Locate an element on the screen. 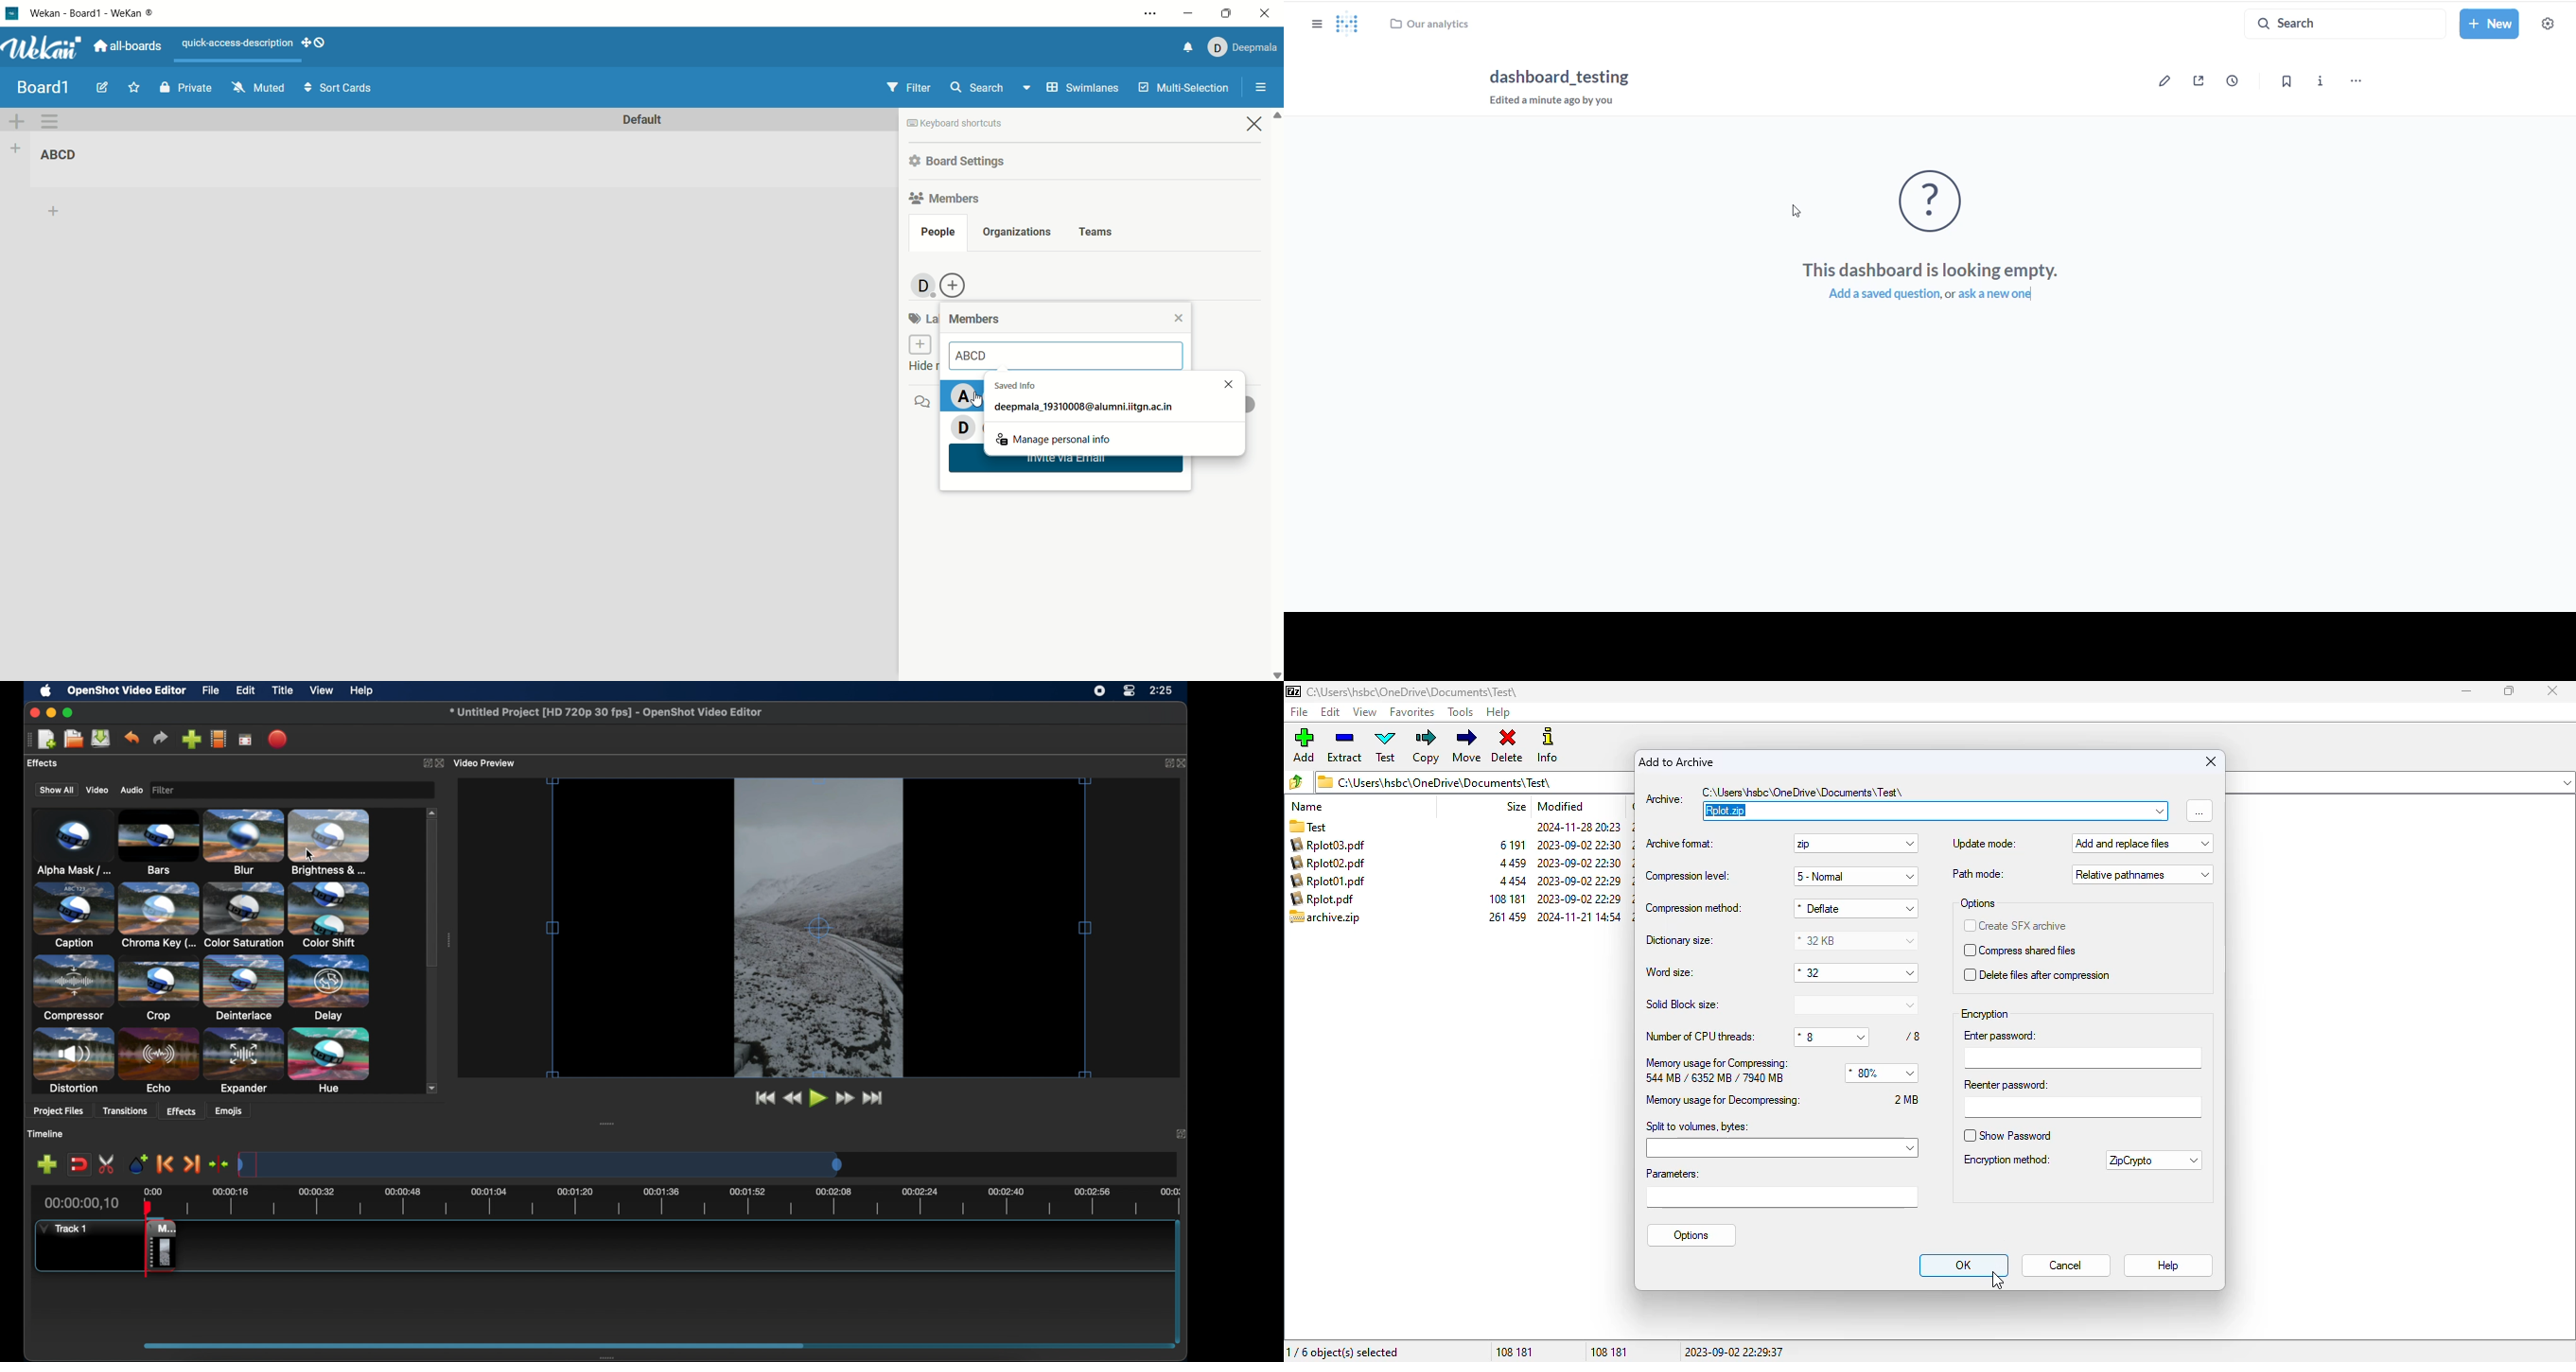 The height and width of the screenshot is (1372, 2576). caption is located at coordinates (72, 916).